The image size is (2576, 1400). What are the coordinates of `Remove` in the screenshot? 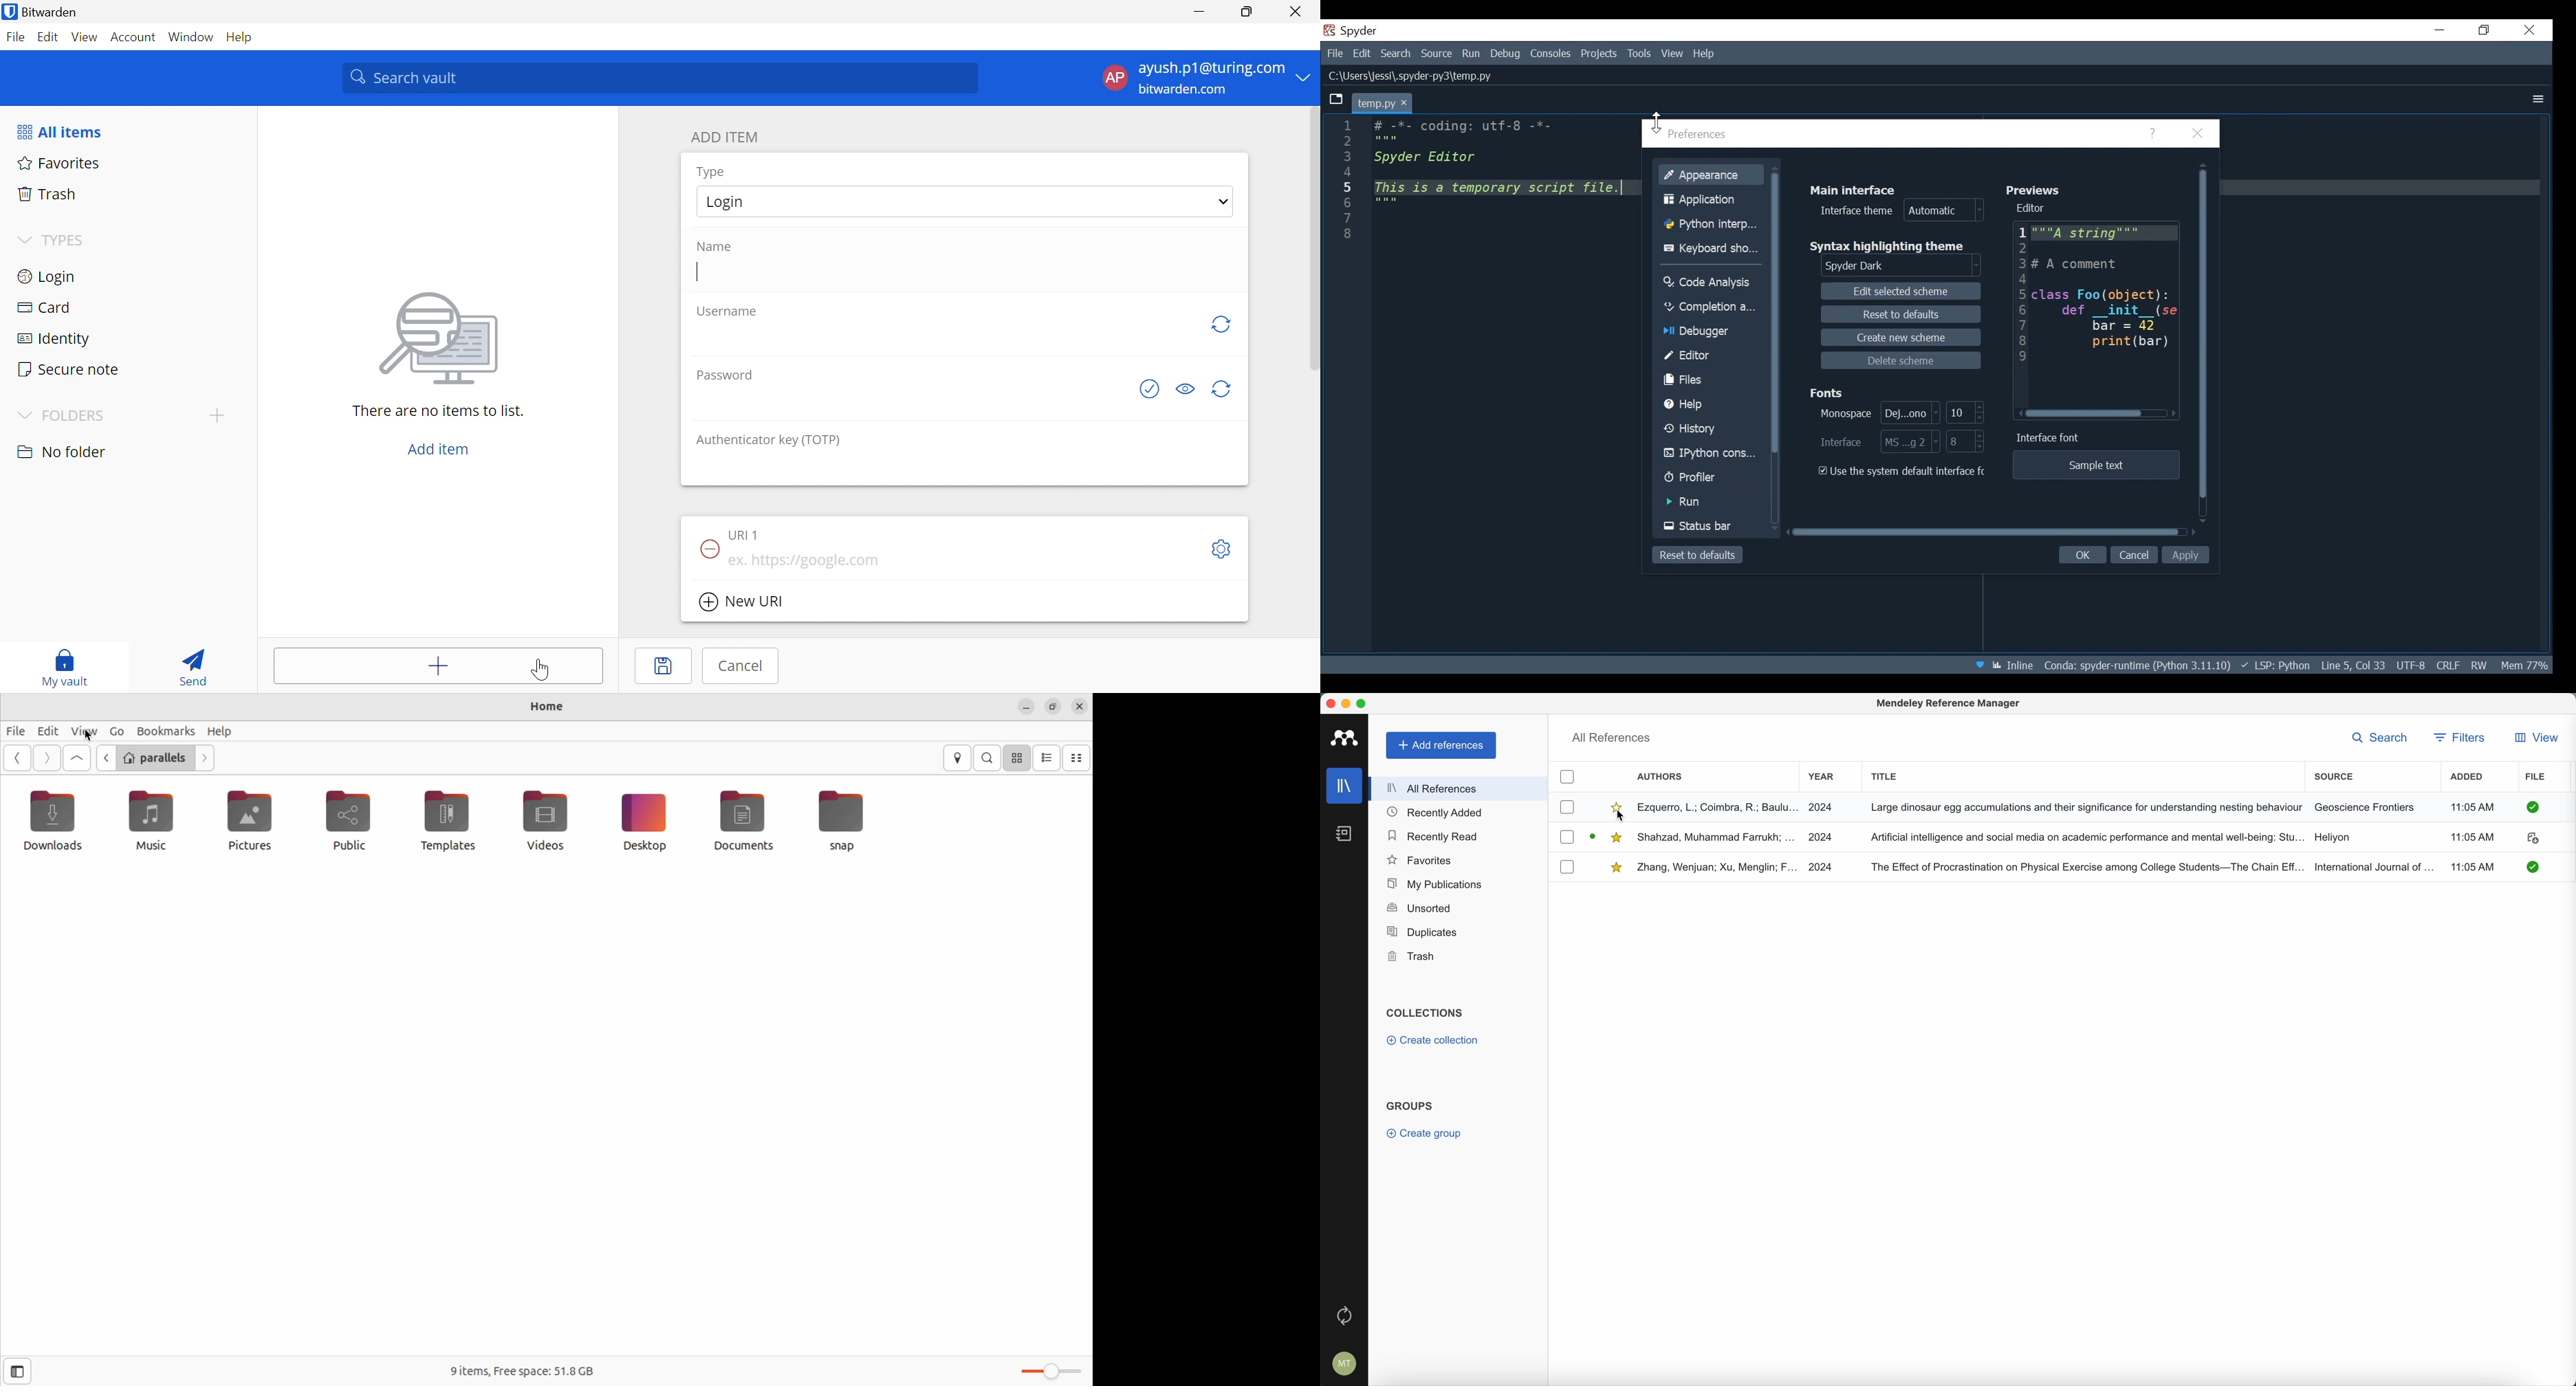 It's located at (708, 549).